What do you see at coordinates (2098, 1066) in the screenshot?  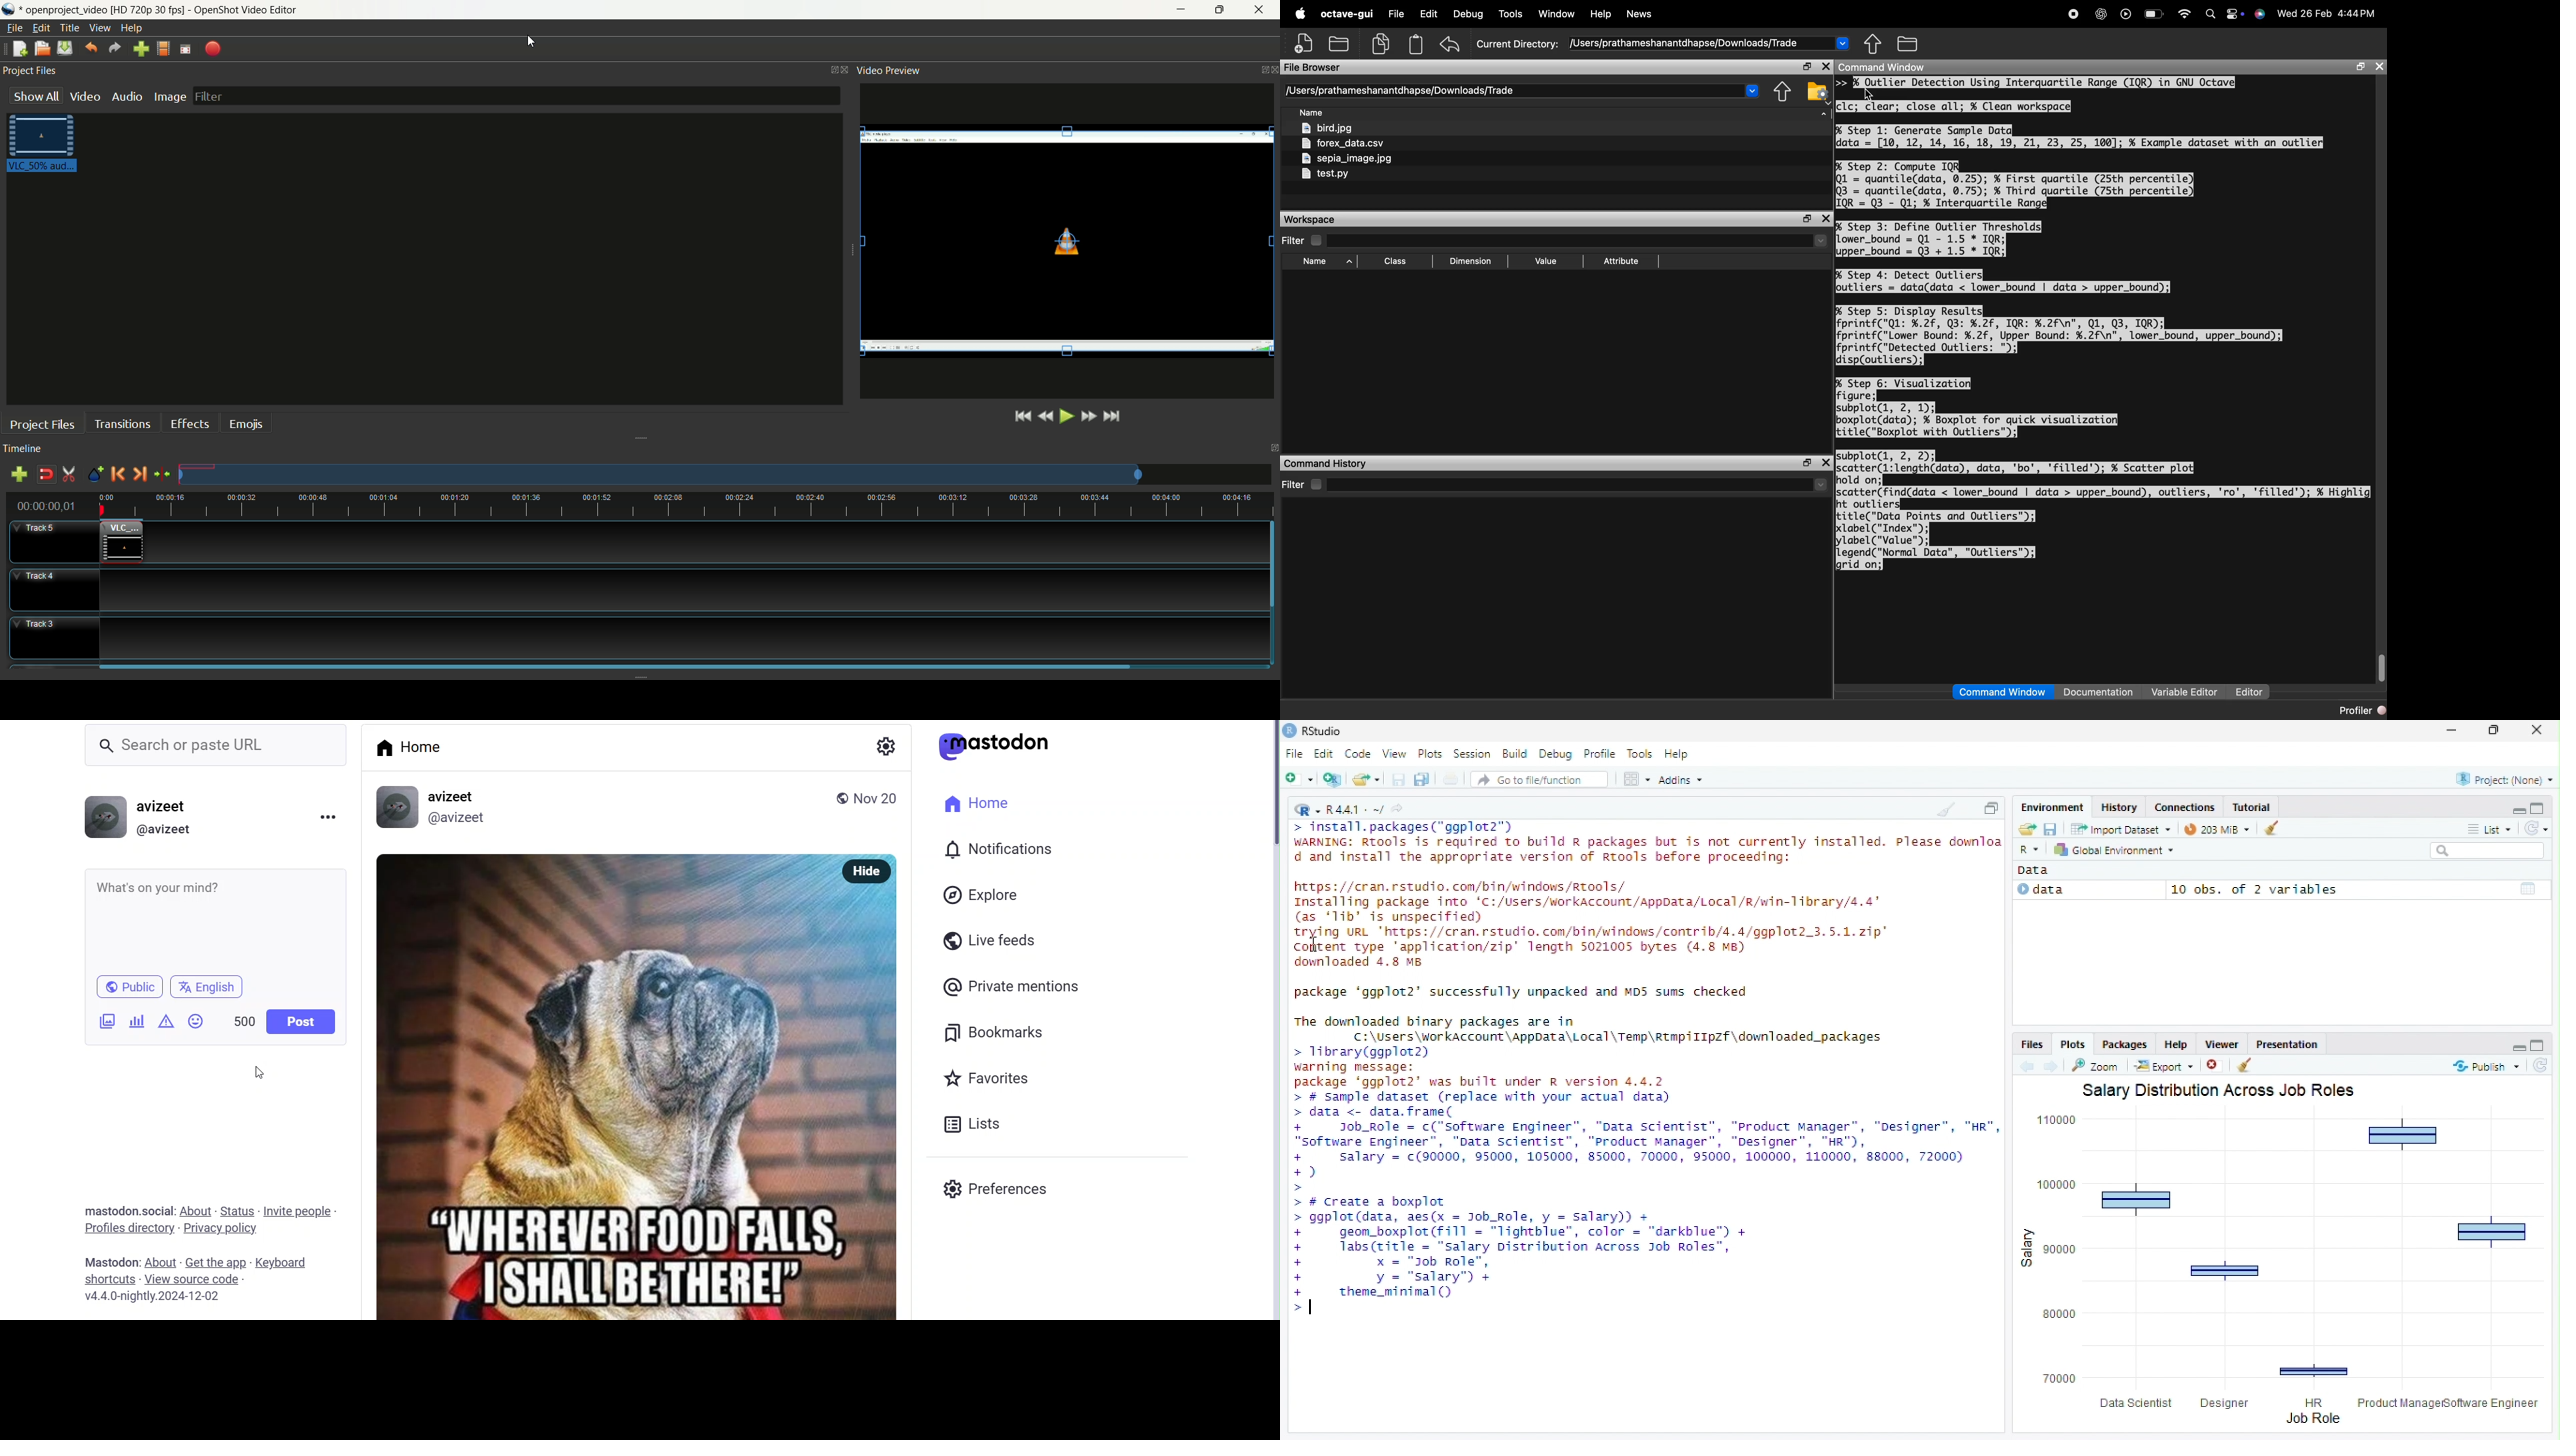 I see `Zoom` at bounding box center [2098, 1066].